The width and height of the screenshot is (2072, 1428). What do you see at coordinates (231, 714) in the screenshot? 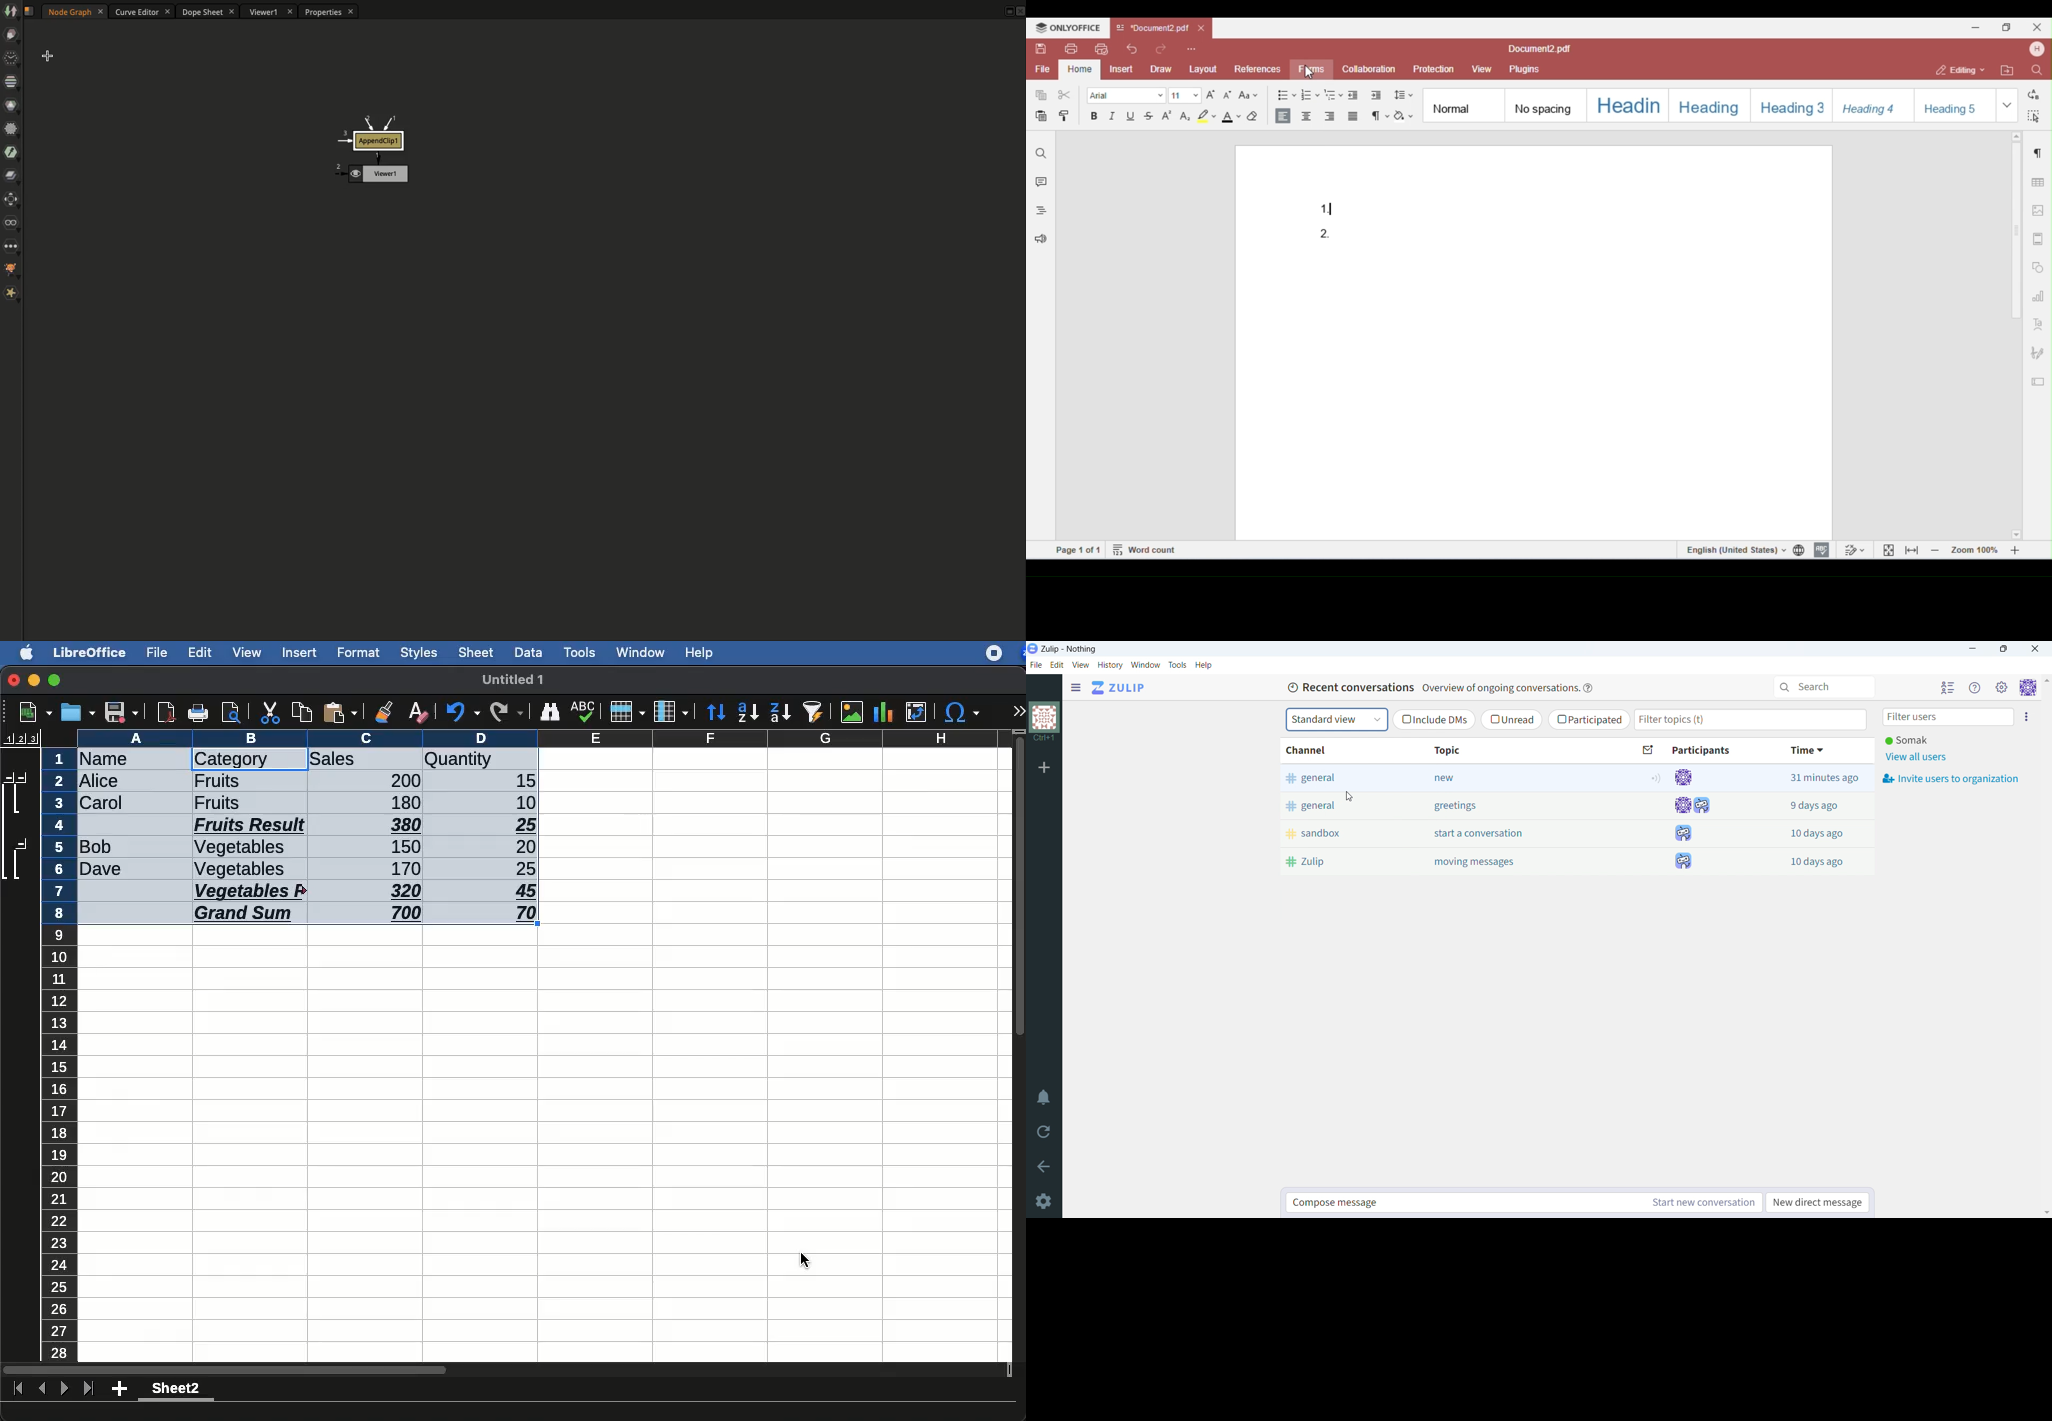
I see `print preview` at bounding box center [231, 714].